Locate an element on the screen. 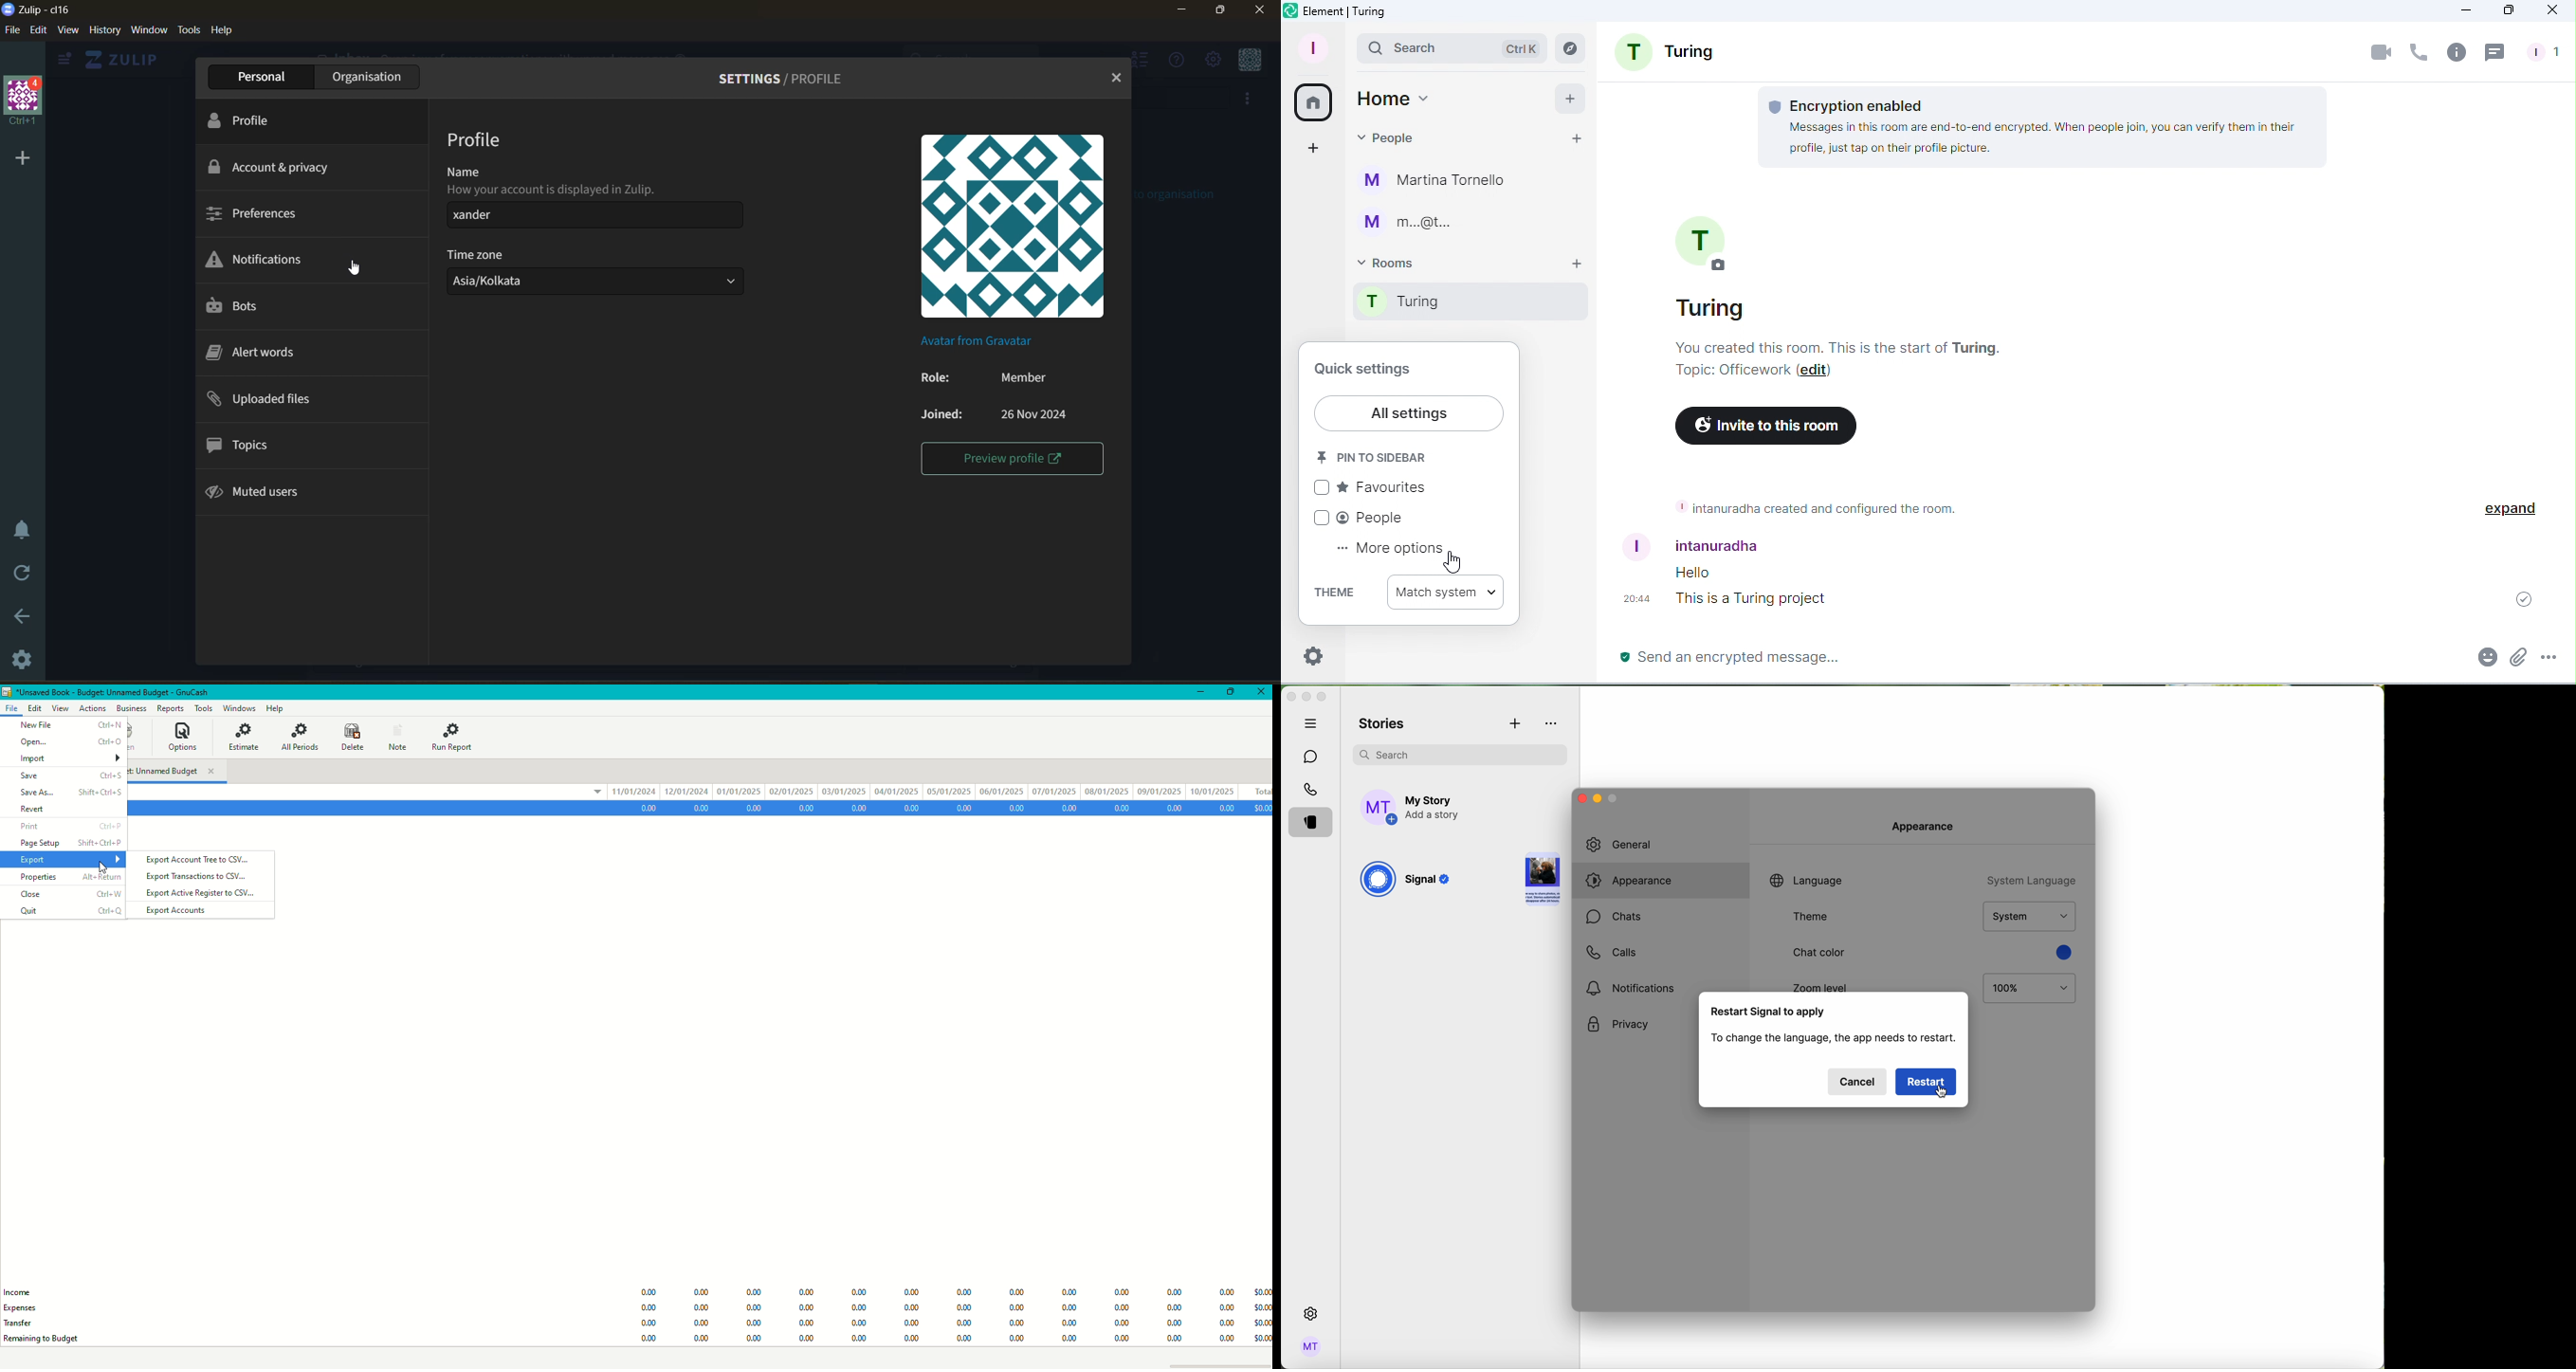 The height and width of the screenshot is (1372, 2576). bots is located at coordinates (245, 306).